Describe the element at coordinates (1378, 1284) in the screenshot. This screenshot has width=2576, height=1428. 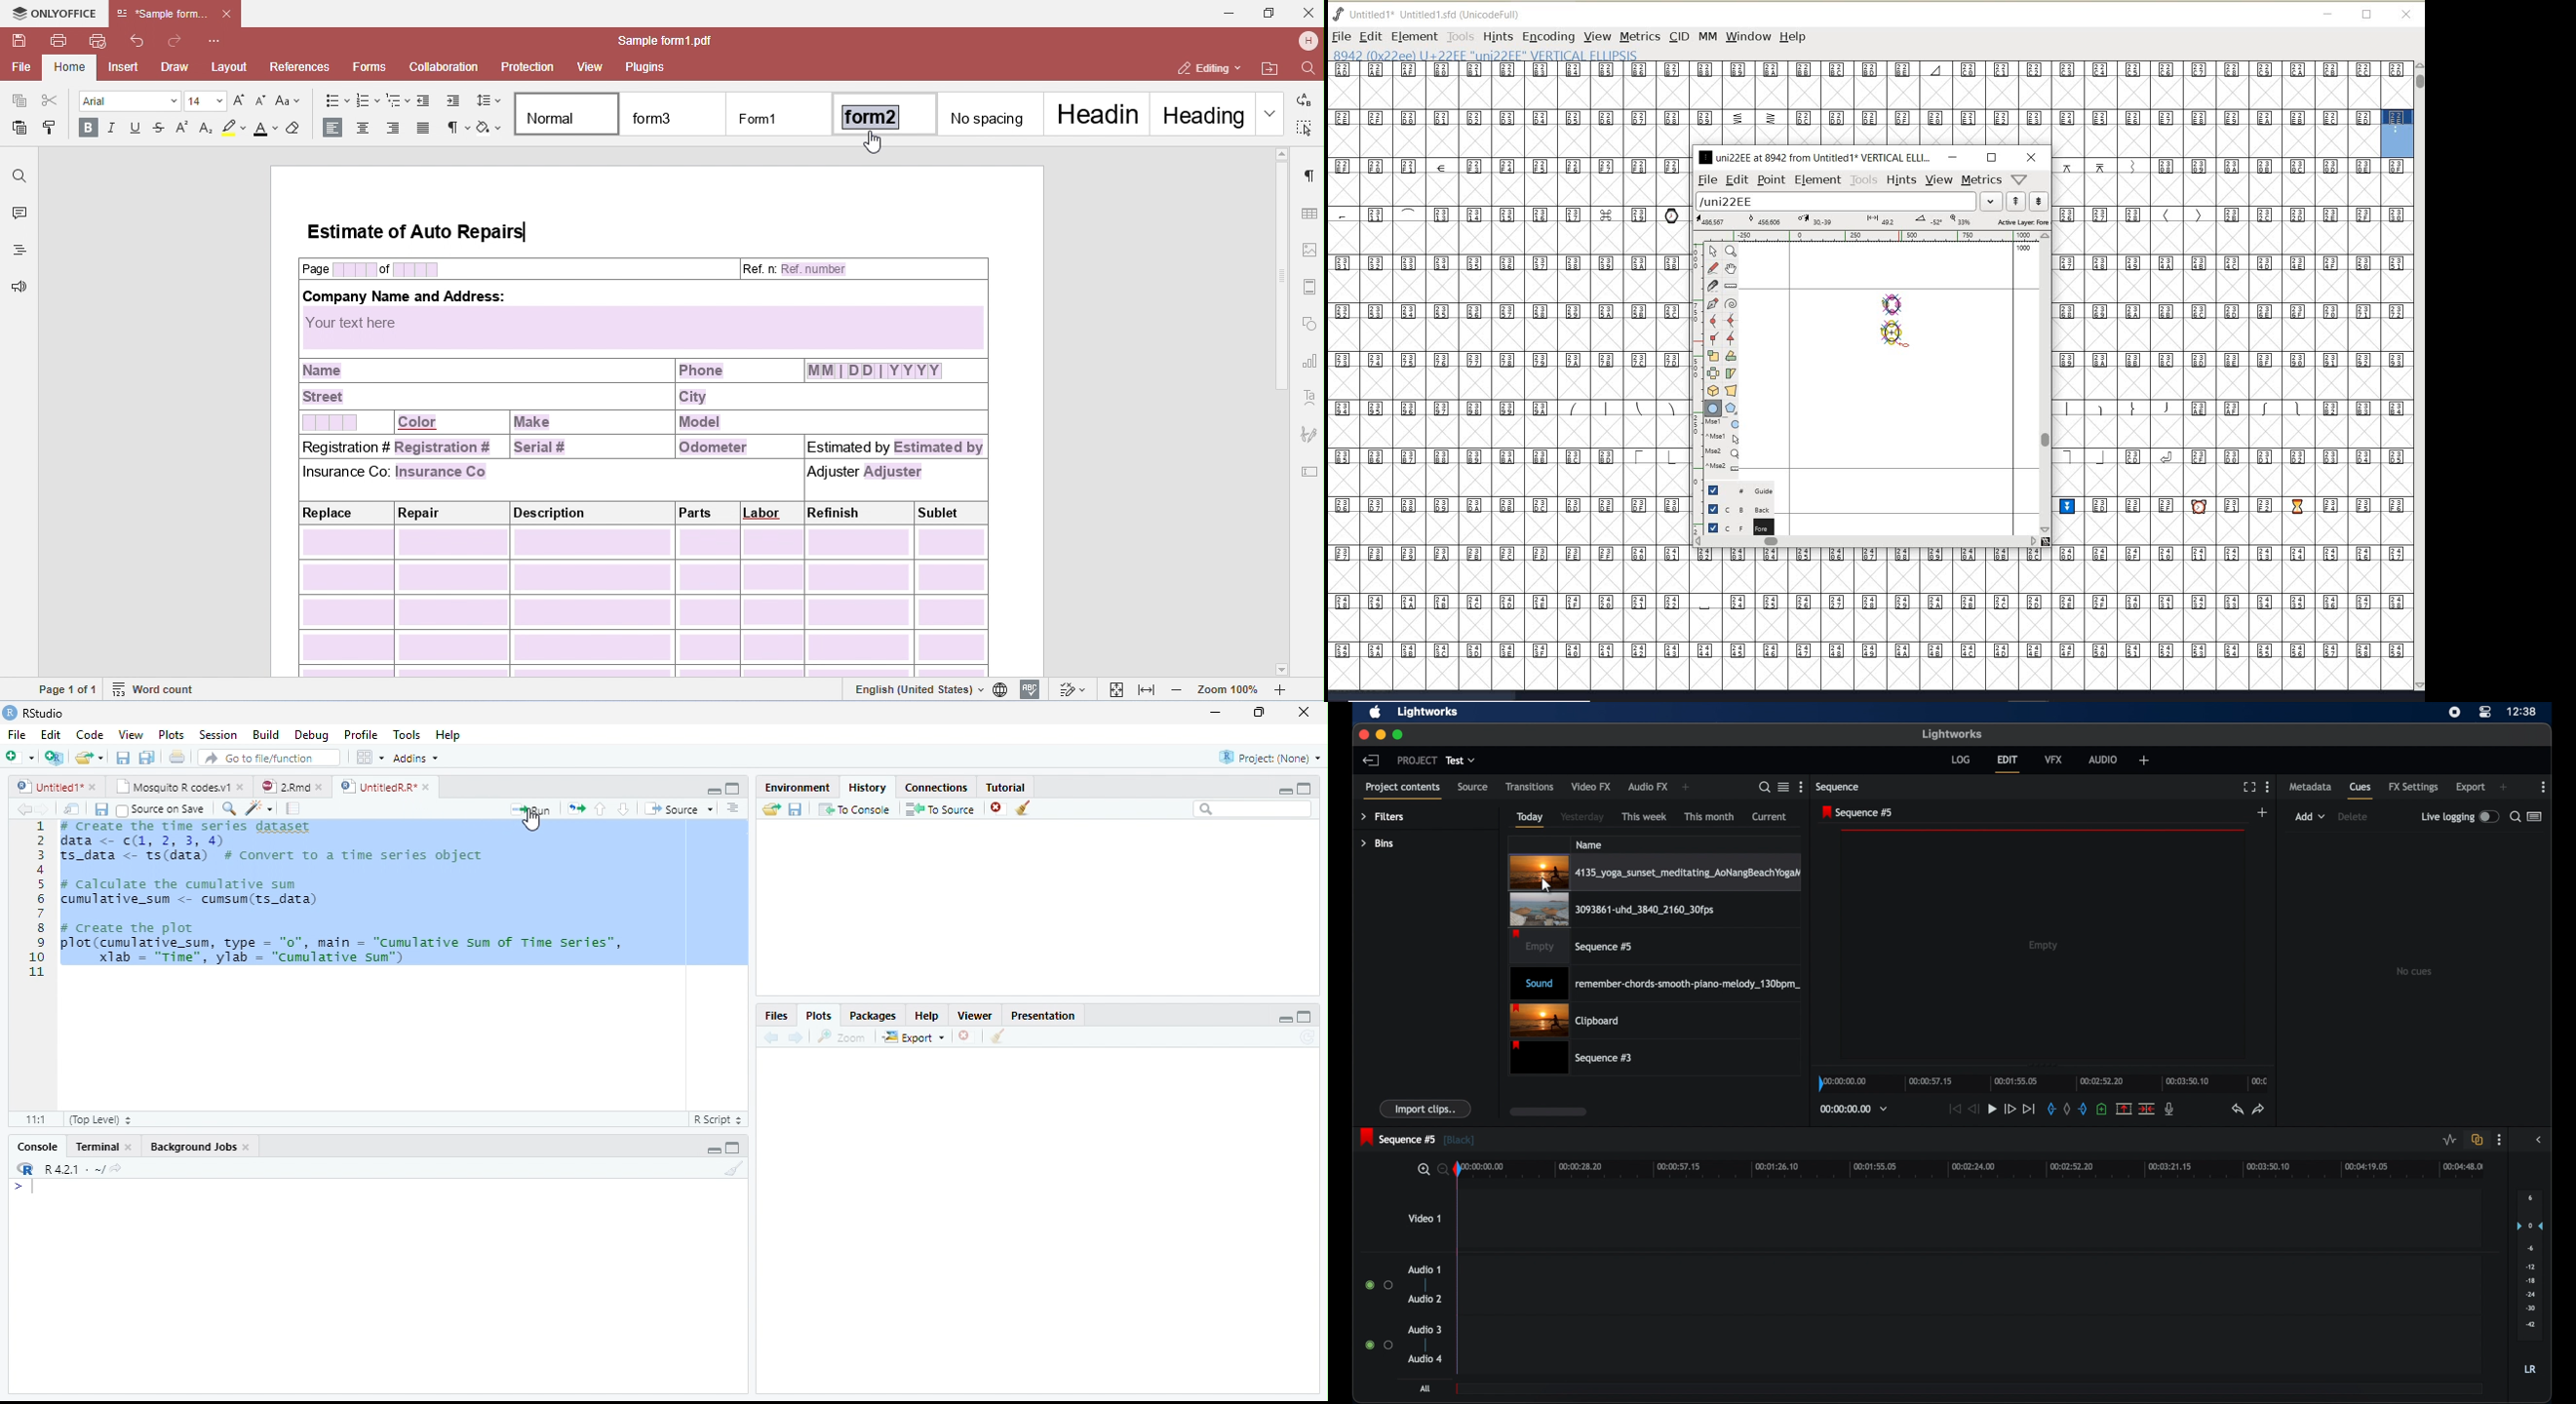
I see `radio button` at that location.